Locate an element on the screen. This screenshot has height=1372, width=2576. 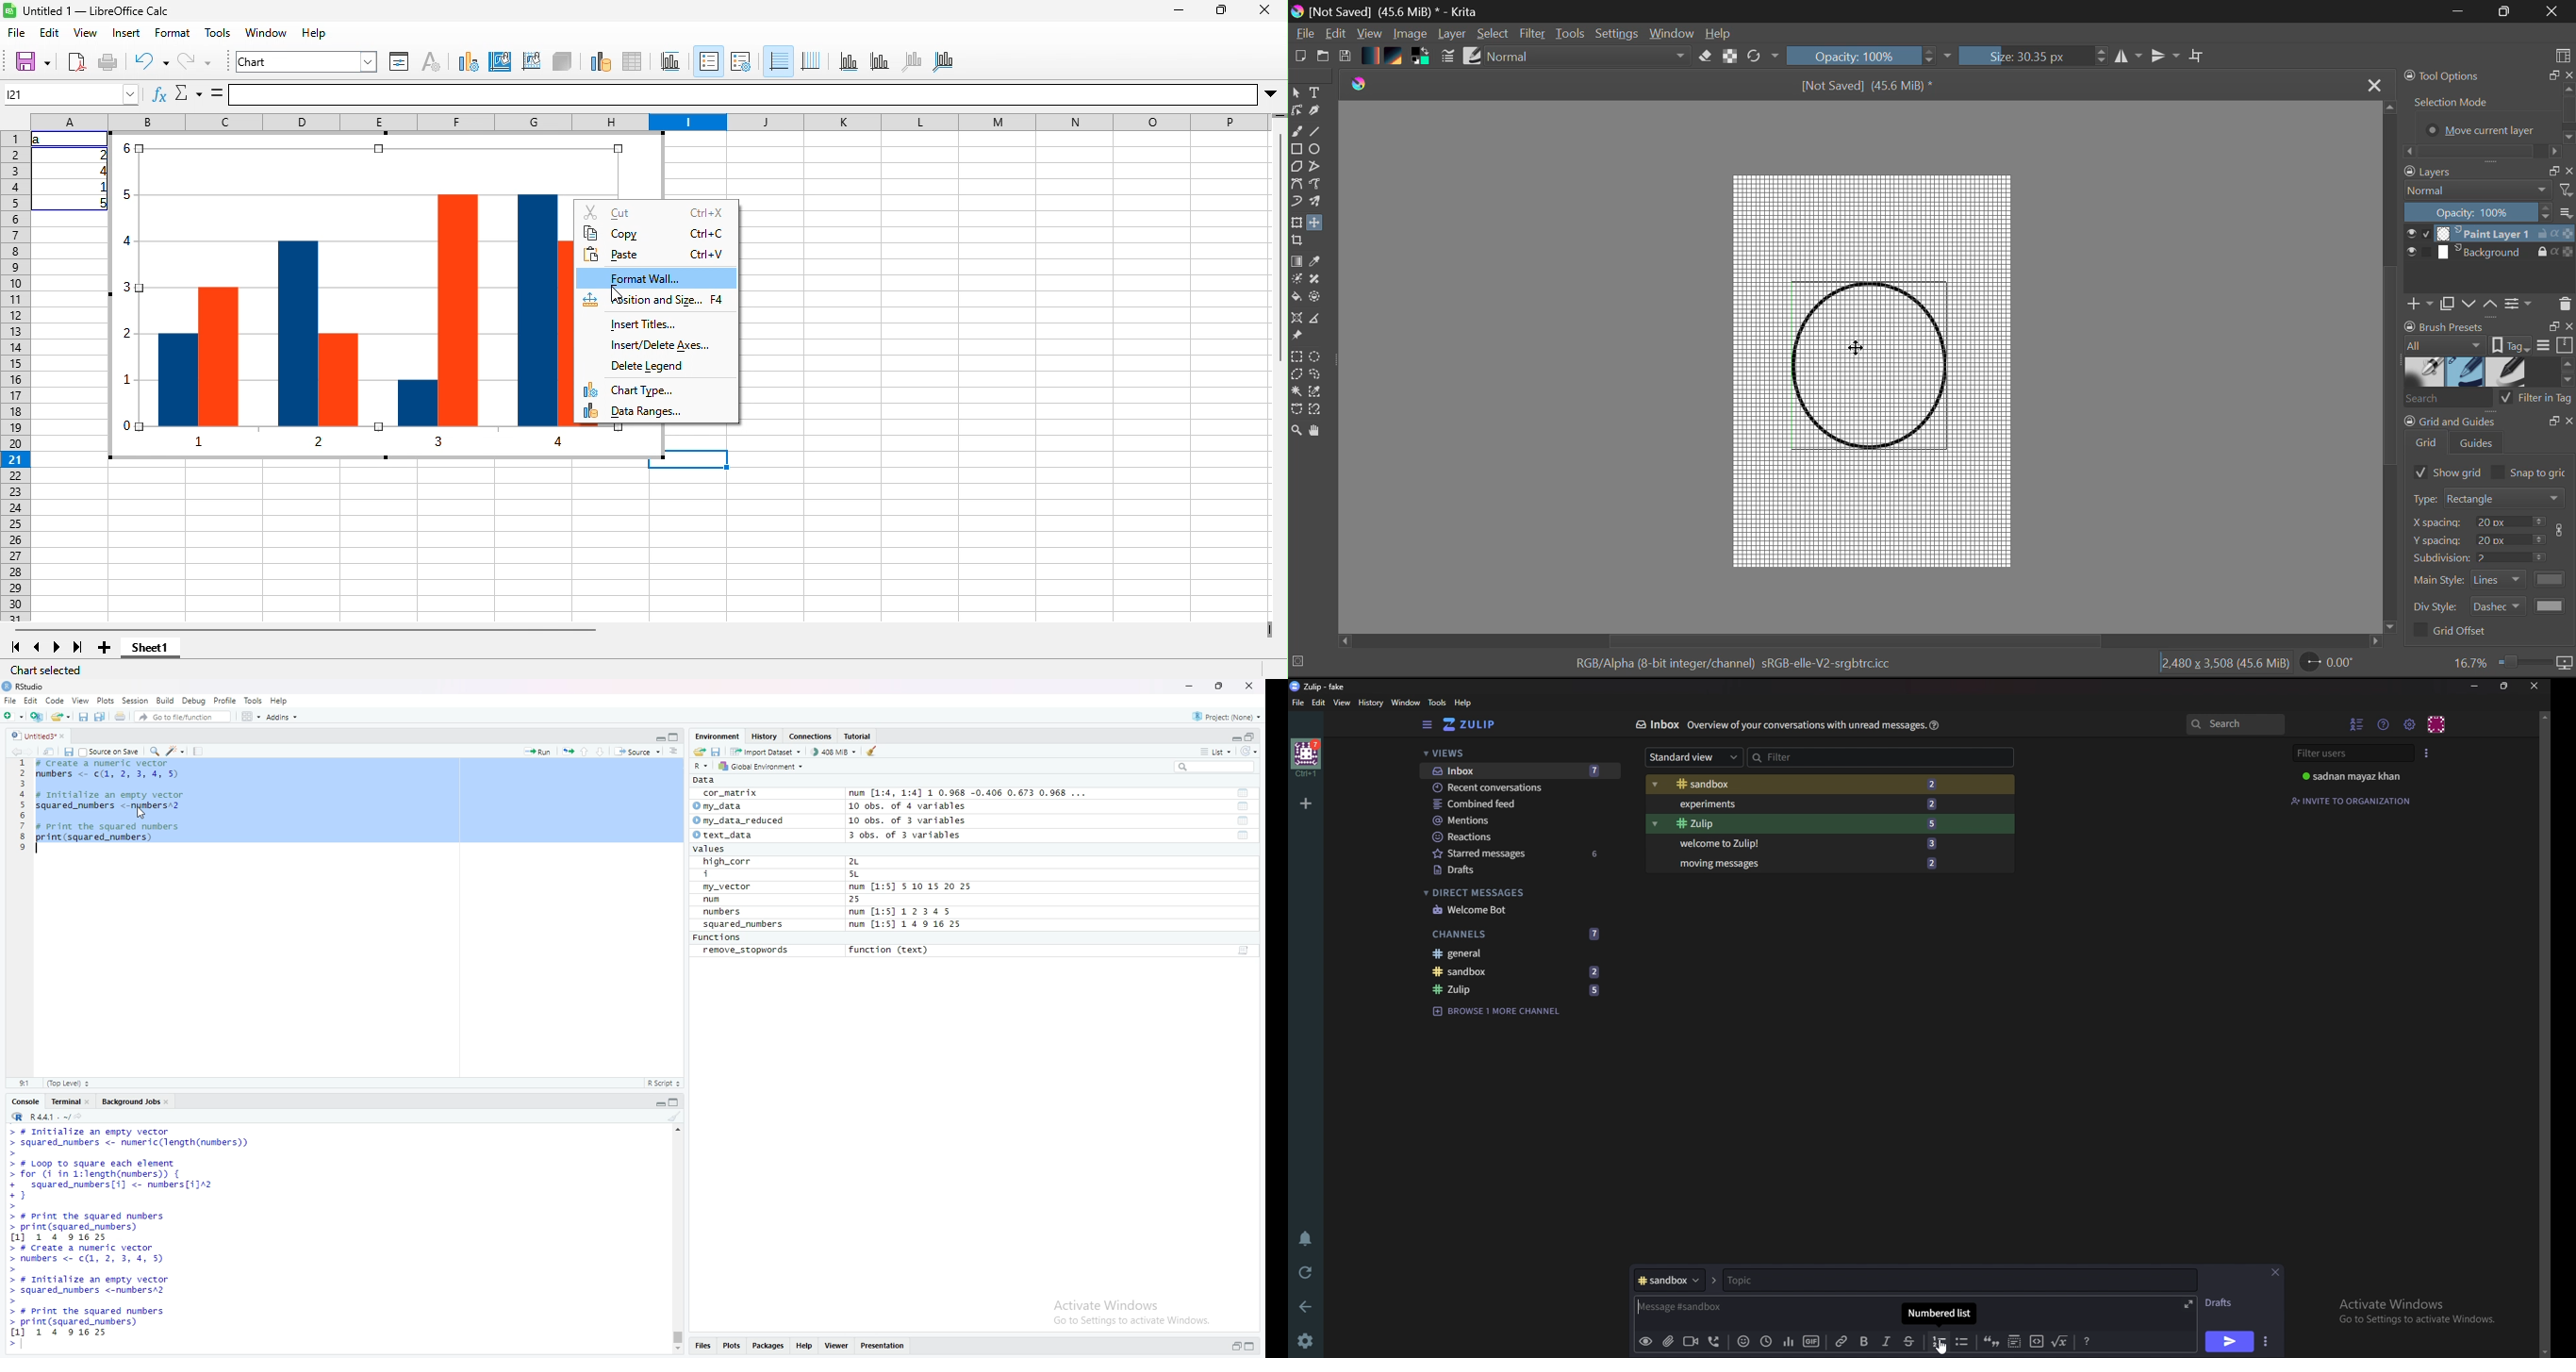
Resize is located at coordinates (2505, 686).